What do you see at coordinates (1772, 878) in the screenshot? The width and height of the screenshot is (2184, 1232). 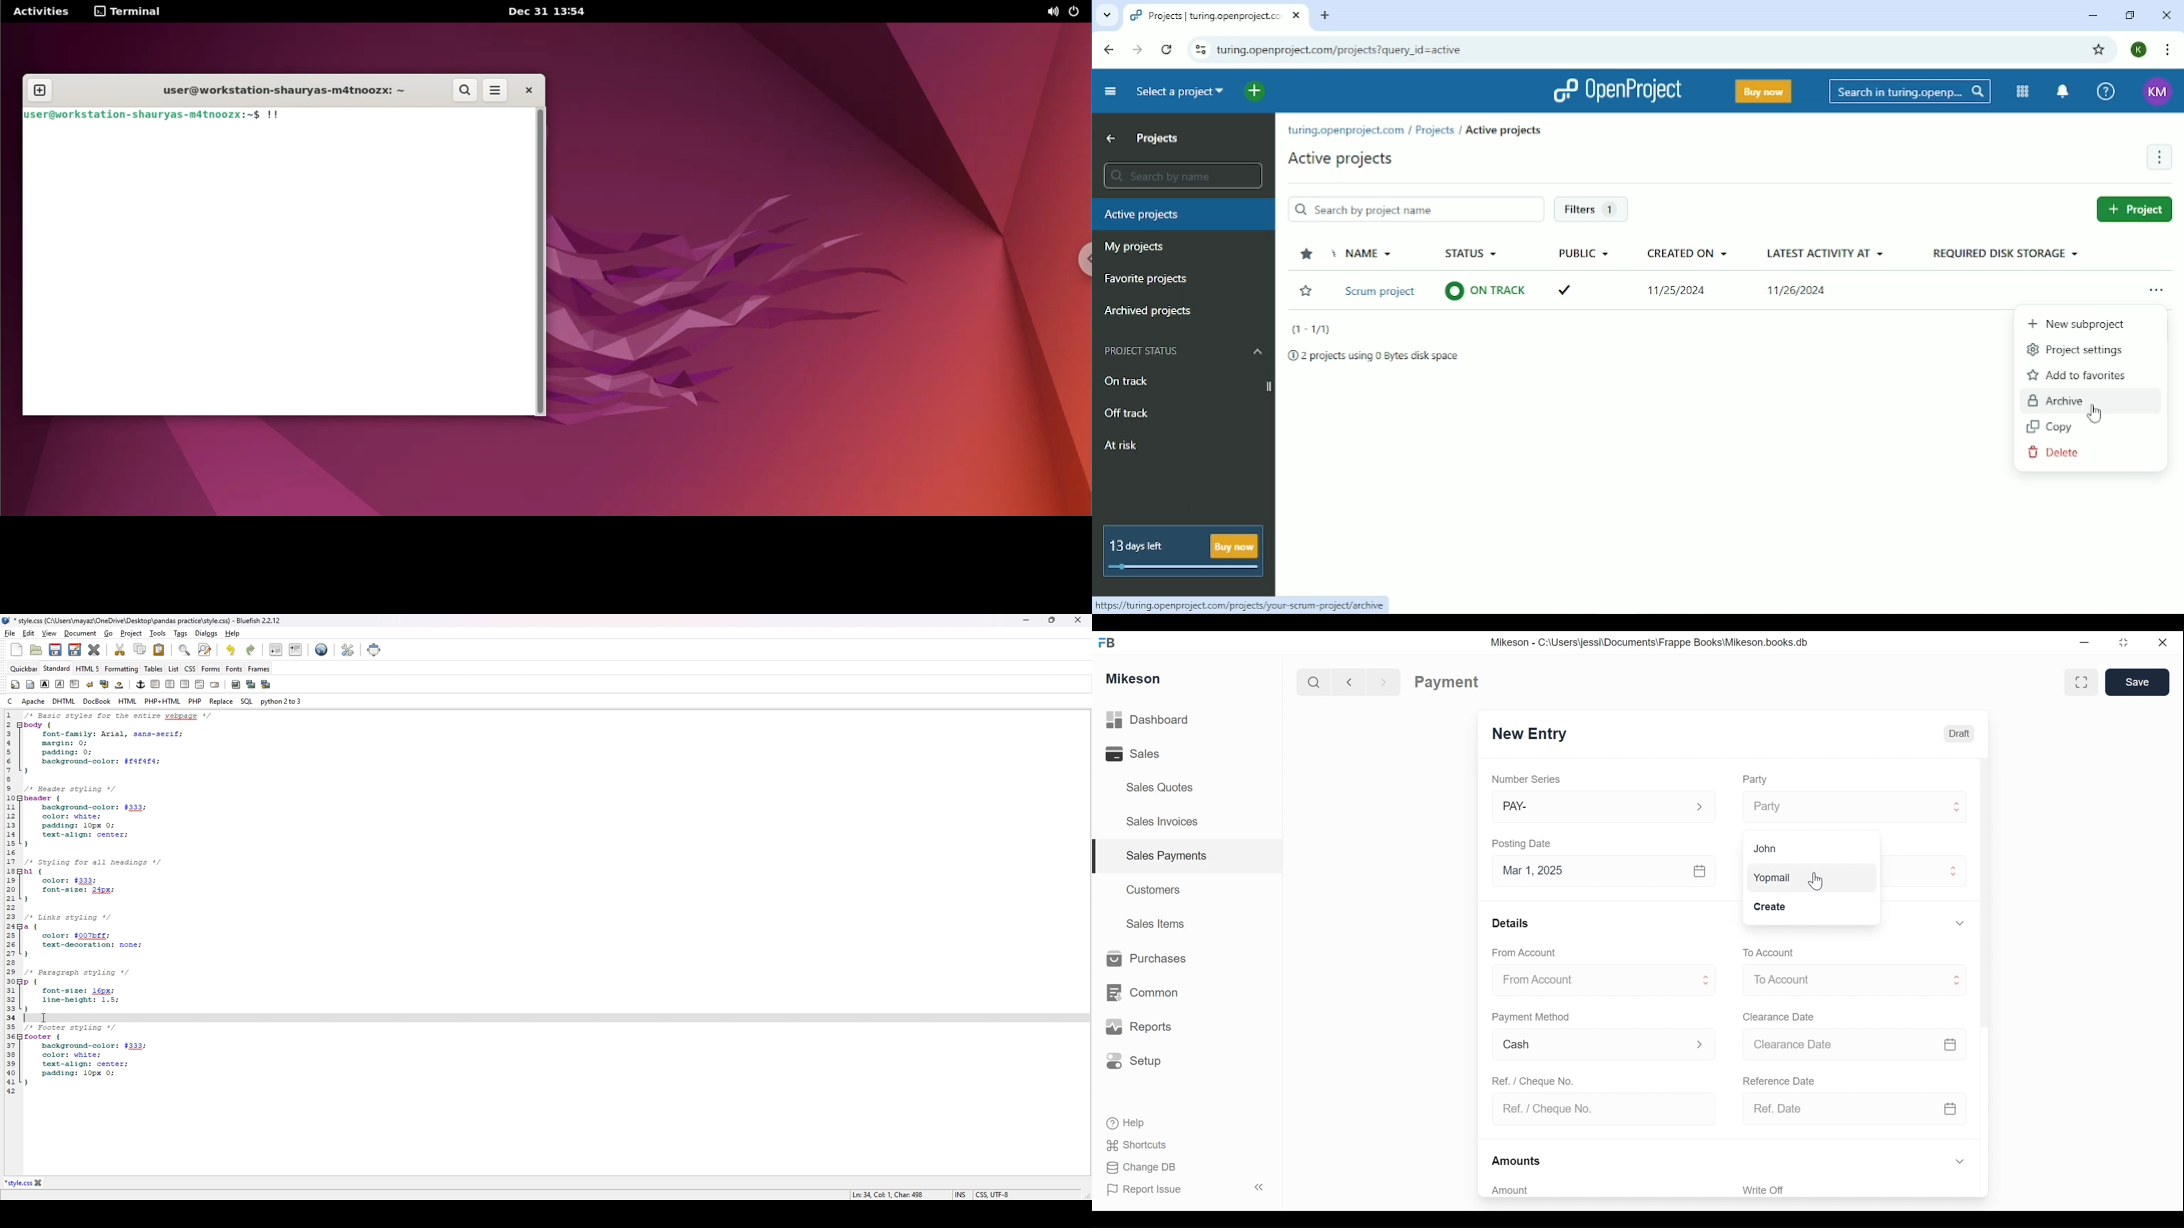 I see `‘Yopmail` at bounding box center [1772, 878].